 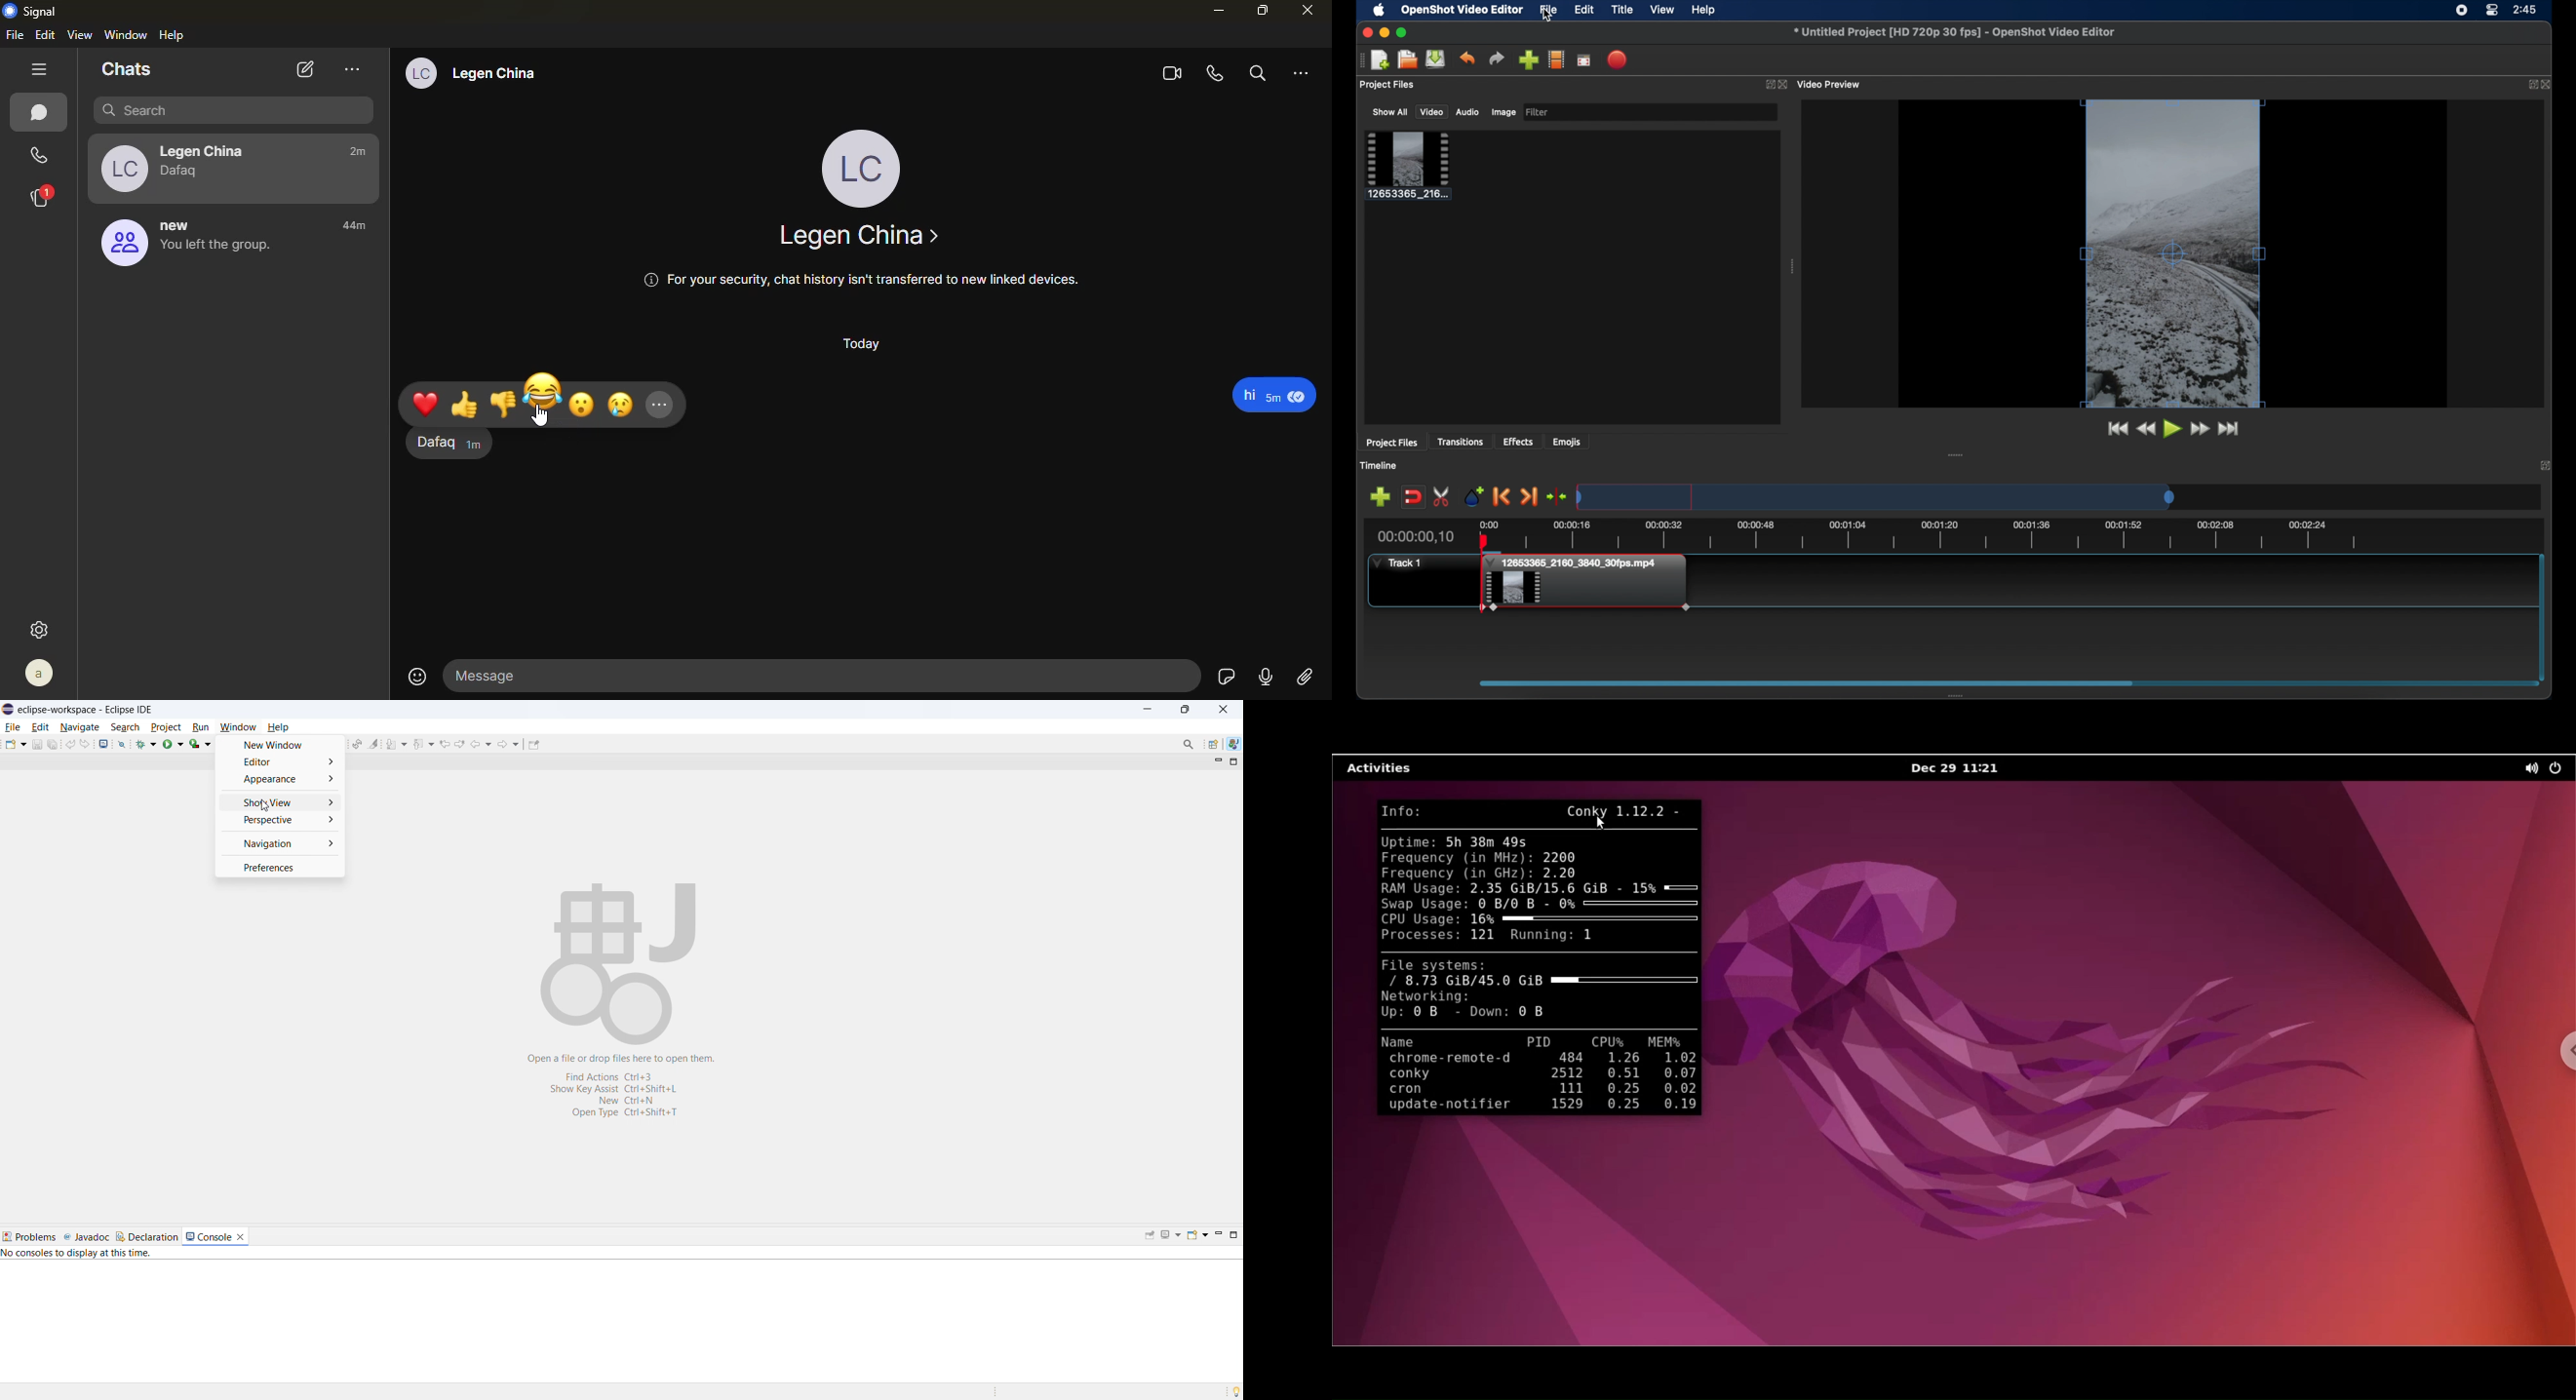 I want to click on console, so click(x=208, y=1237).